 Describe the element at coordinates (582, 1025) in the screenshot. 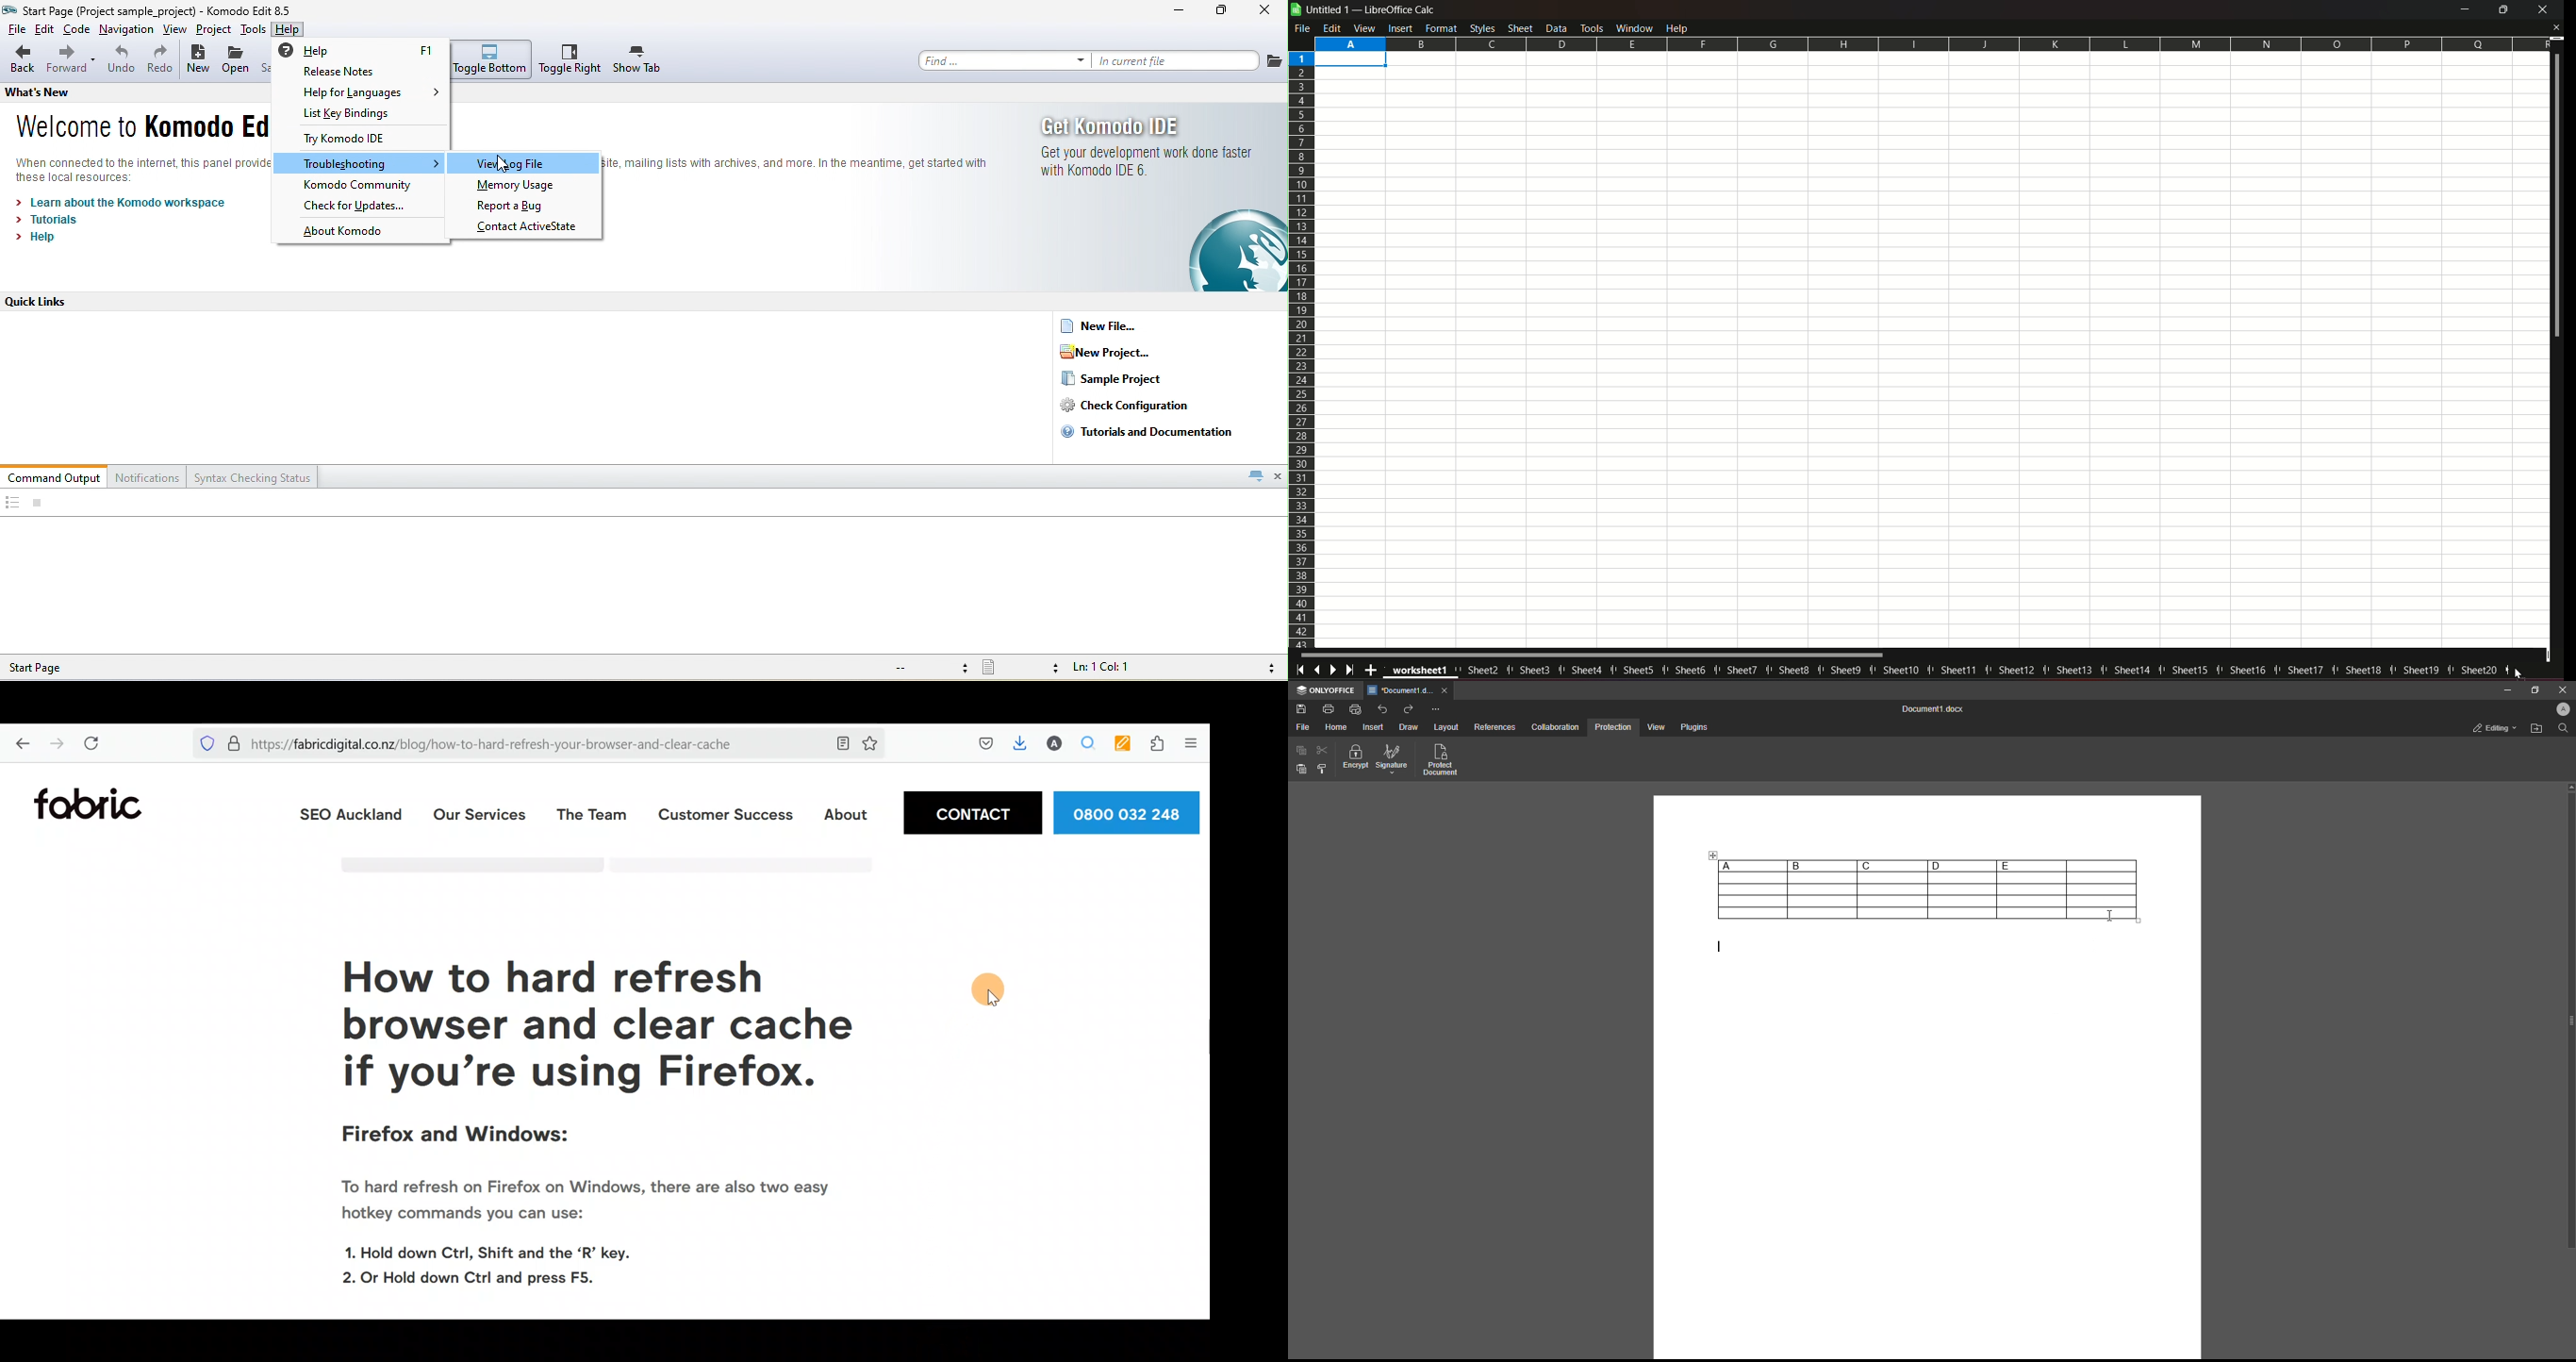

I see `How to hard refresh your browser and clear cache if you're using Firefox` at that location.